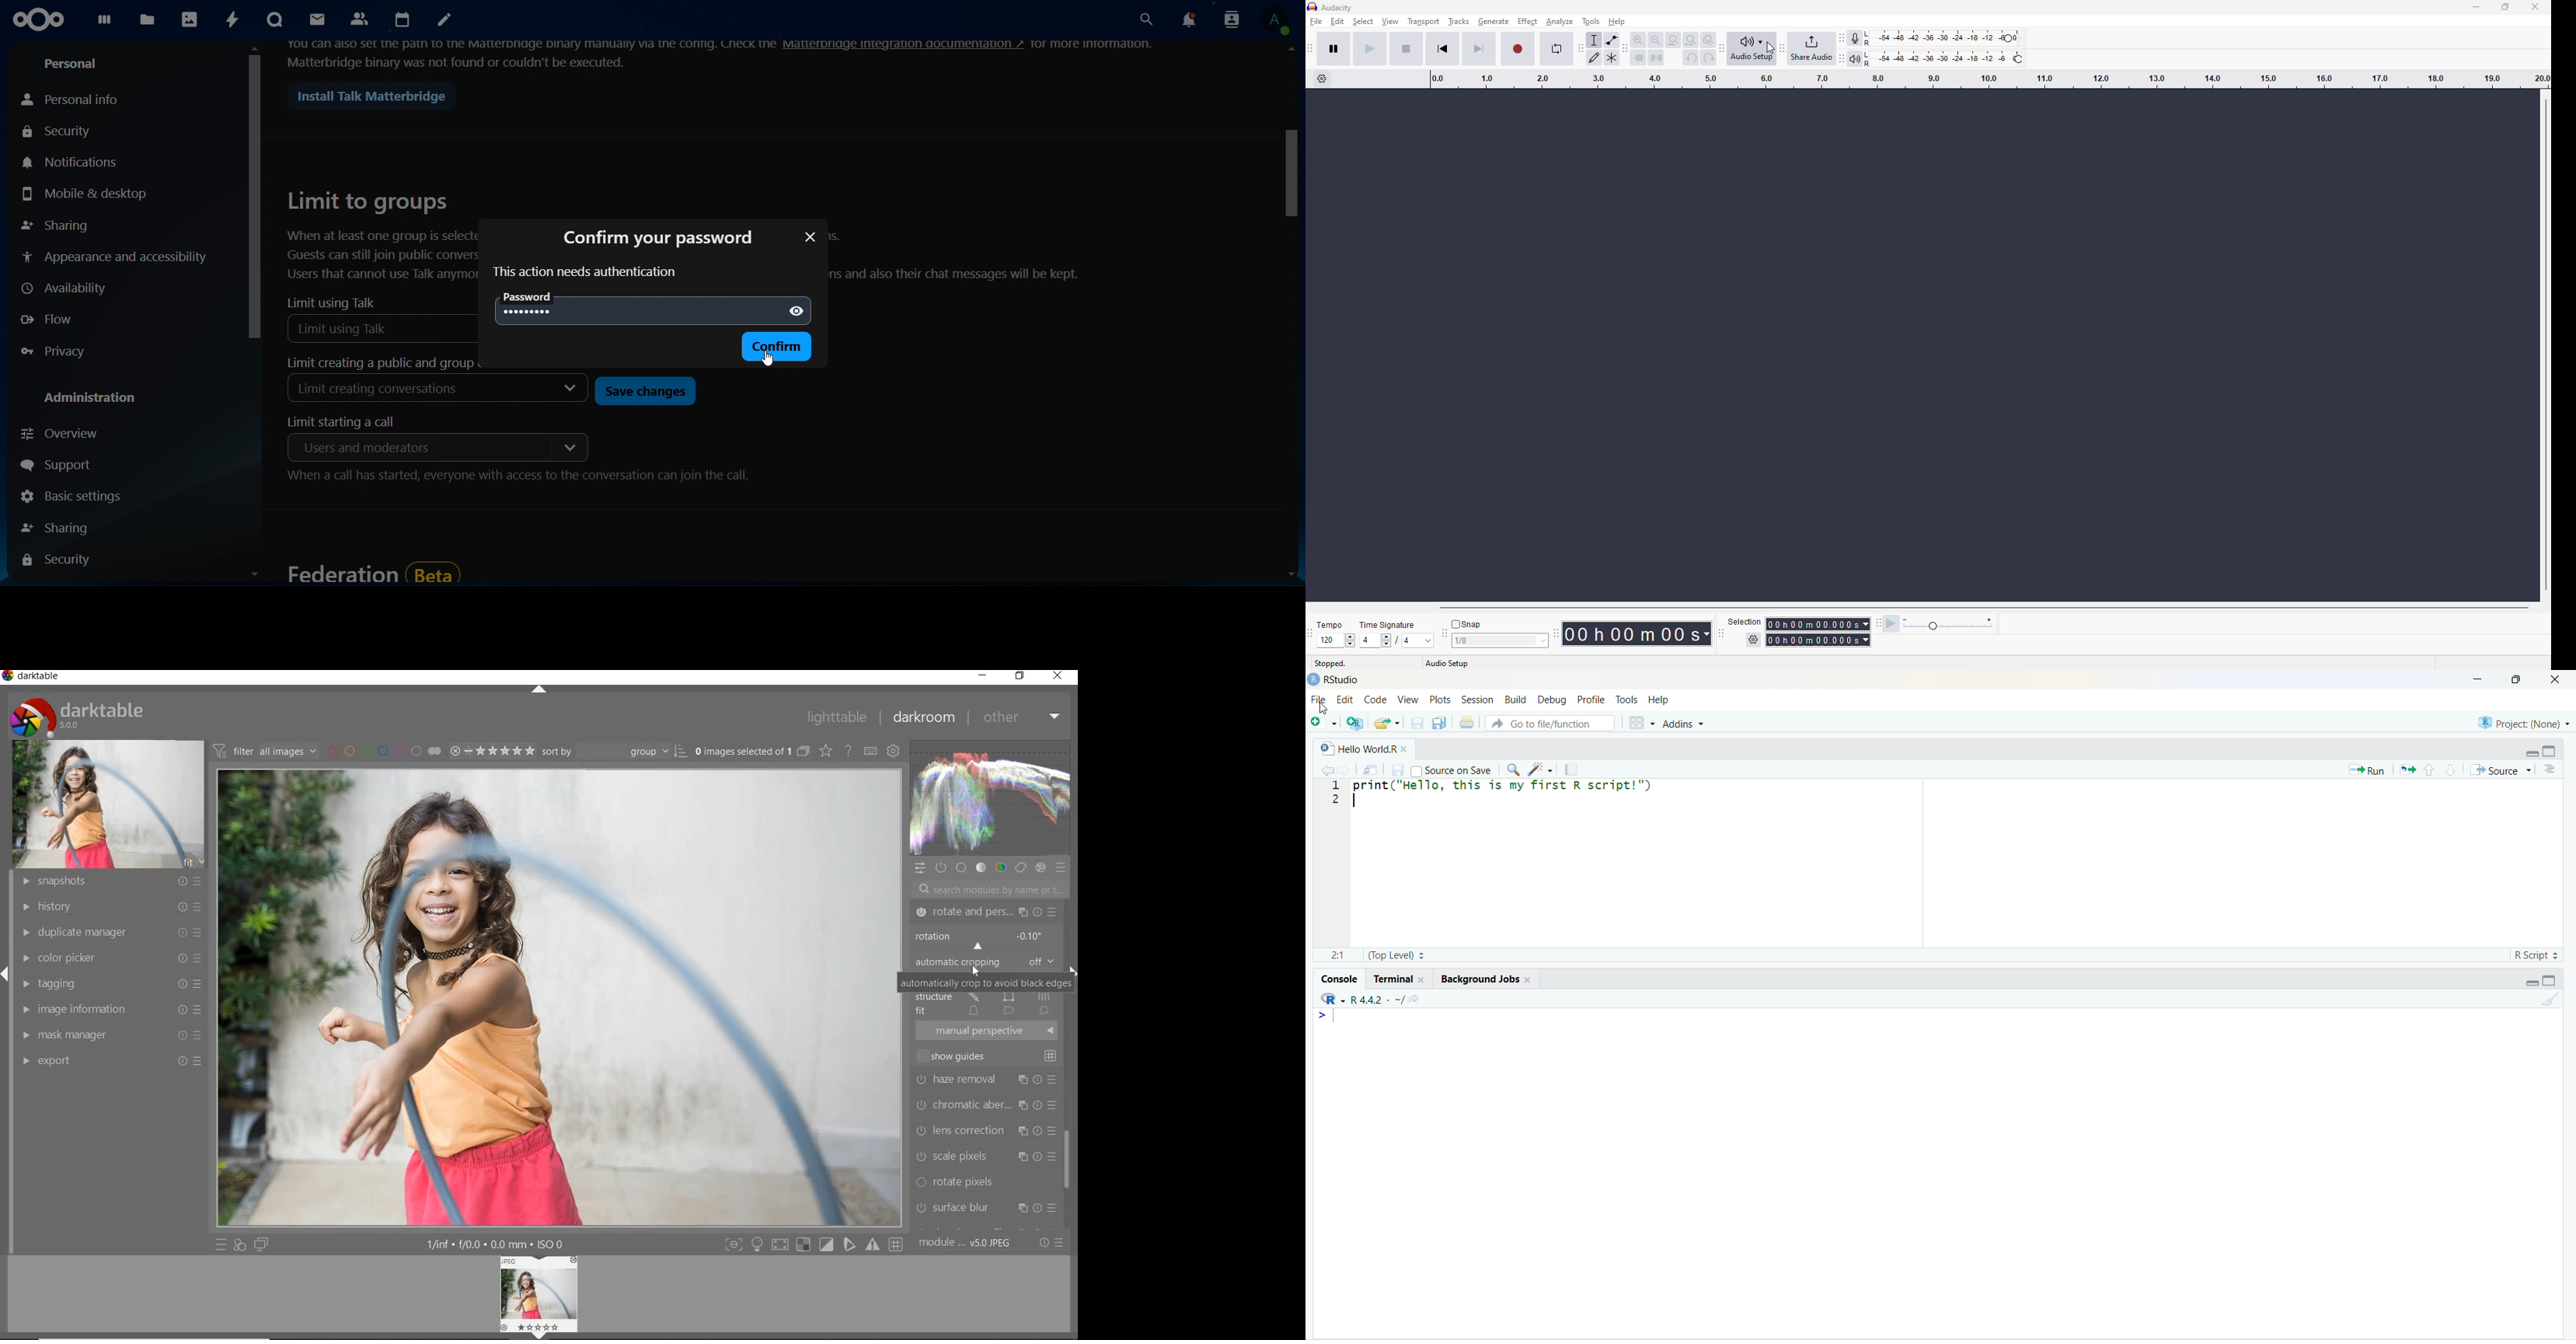 The width and height of the screenshot is (2576, 1344). What do you see at coordinates (1572, 769) in the screenshot?
I see `Compile Report (Ctrl + Shift + K)` at bounding box center [1572, 769].